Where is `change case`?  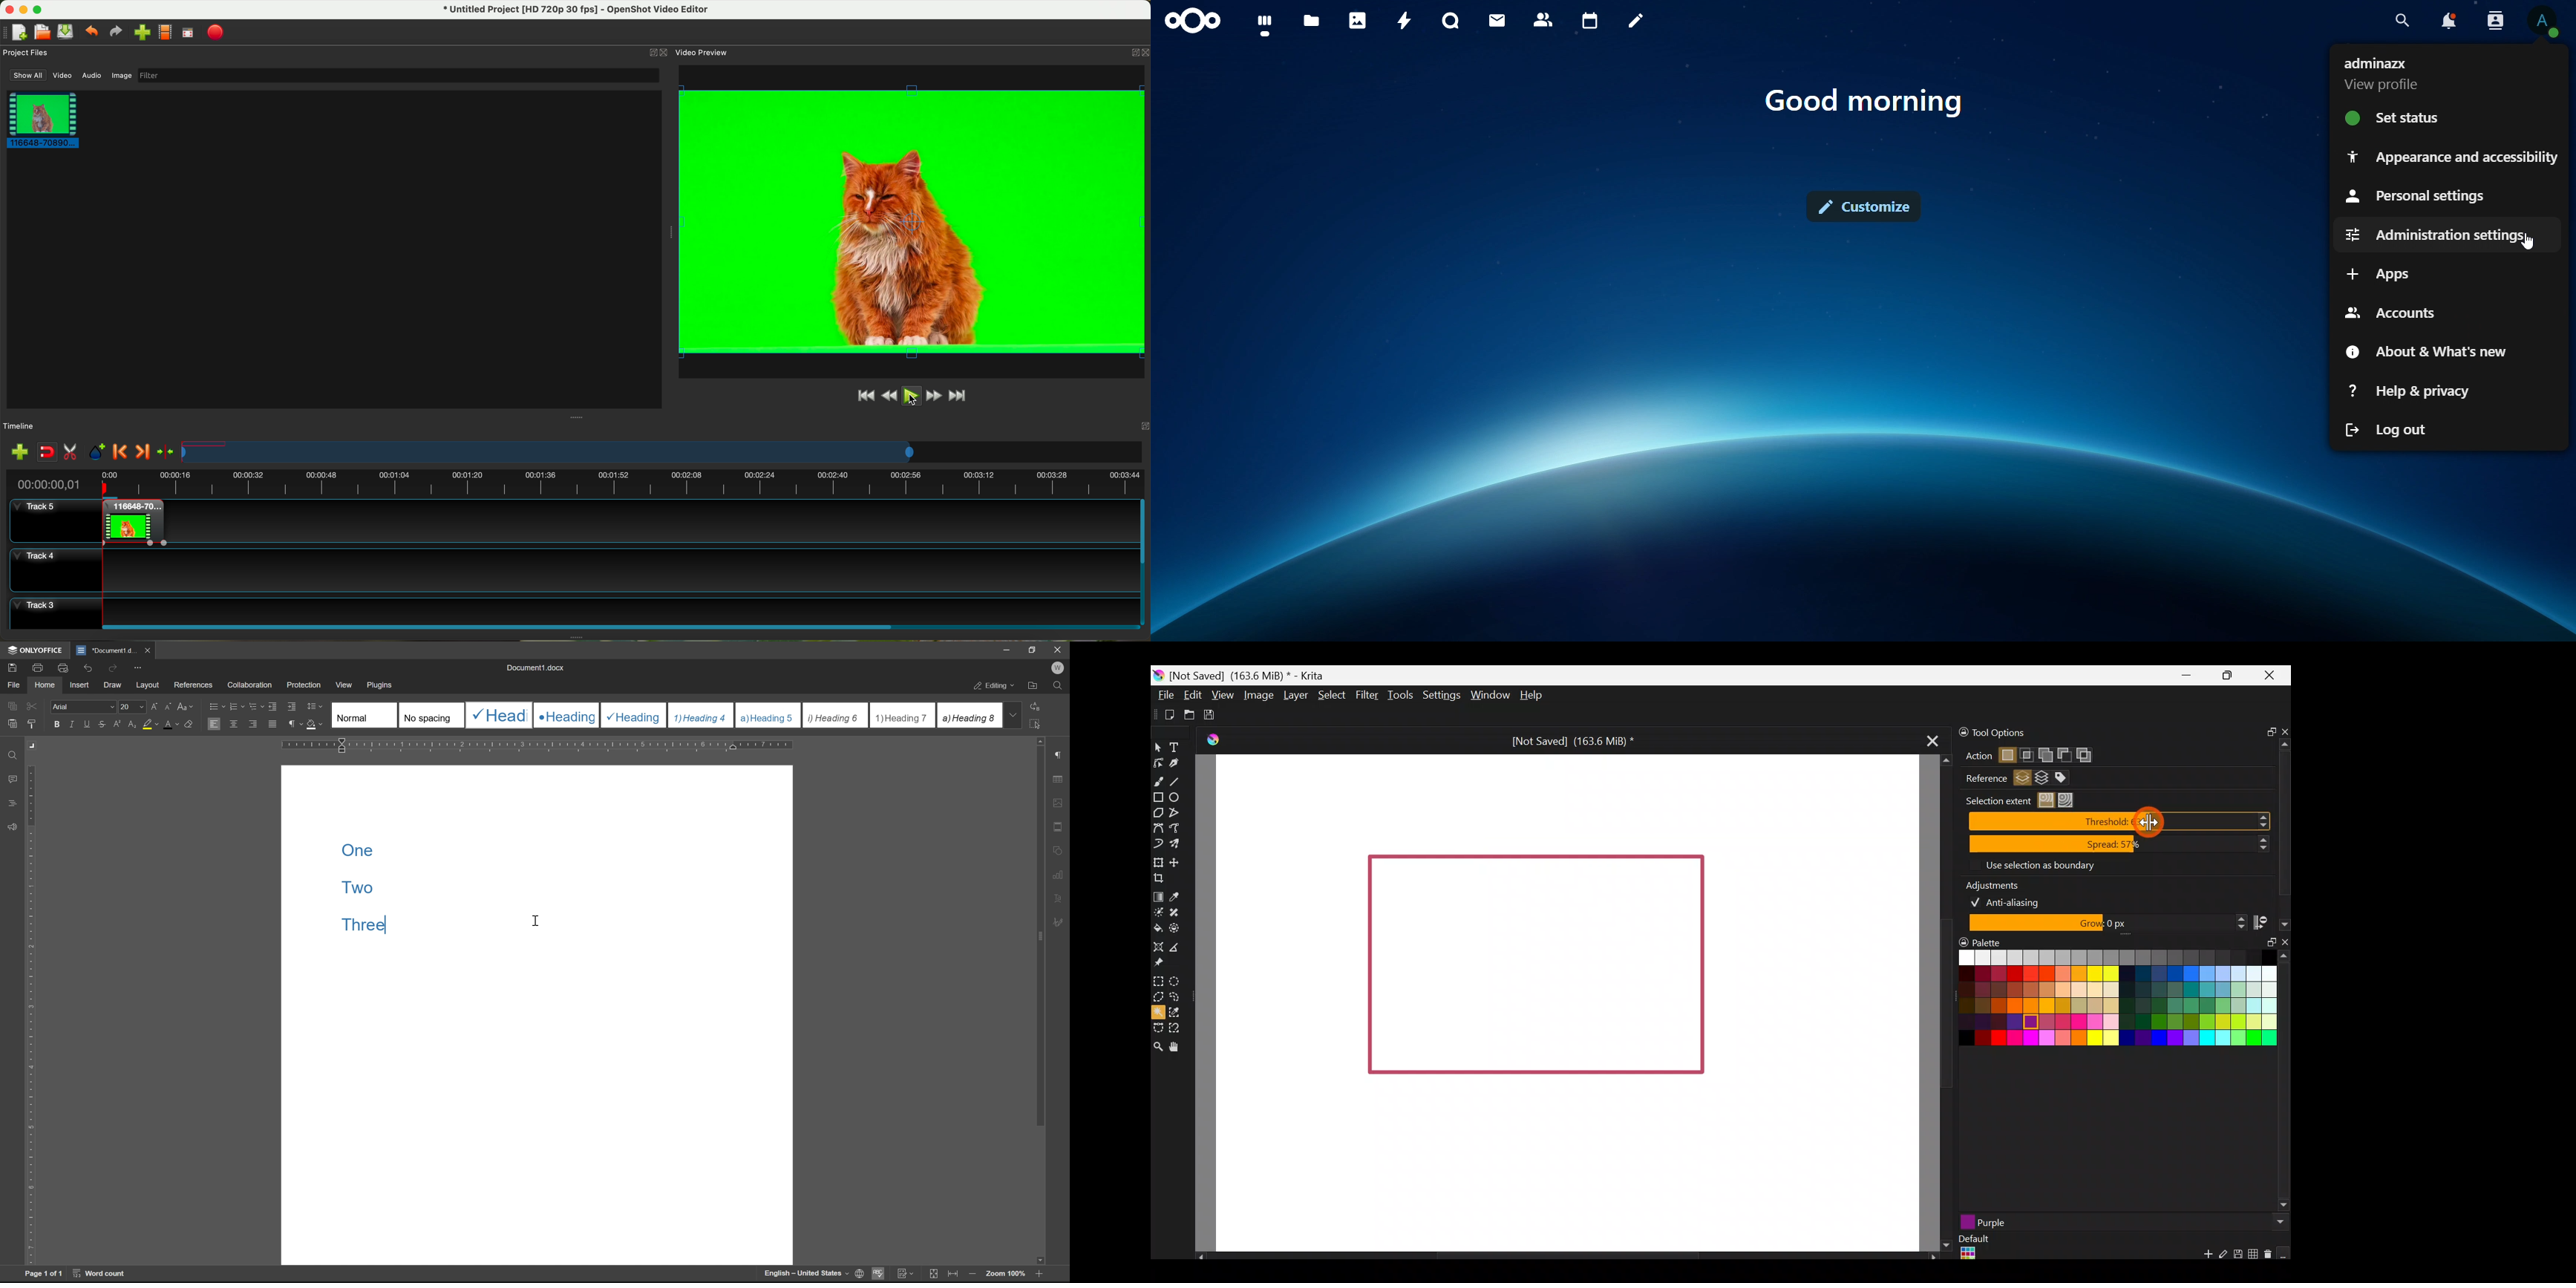
change case is located at coordinates (186, 705).